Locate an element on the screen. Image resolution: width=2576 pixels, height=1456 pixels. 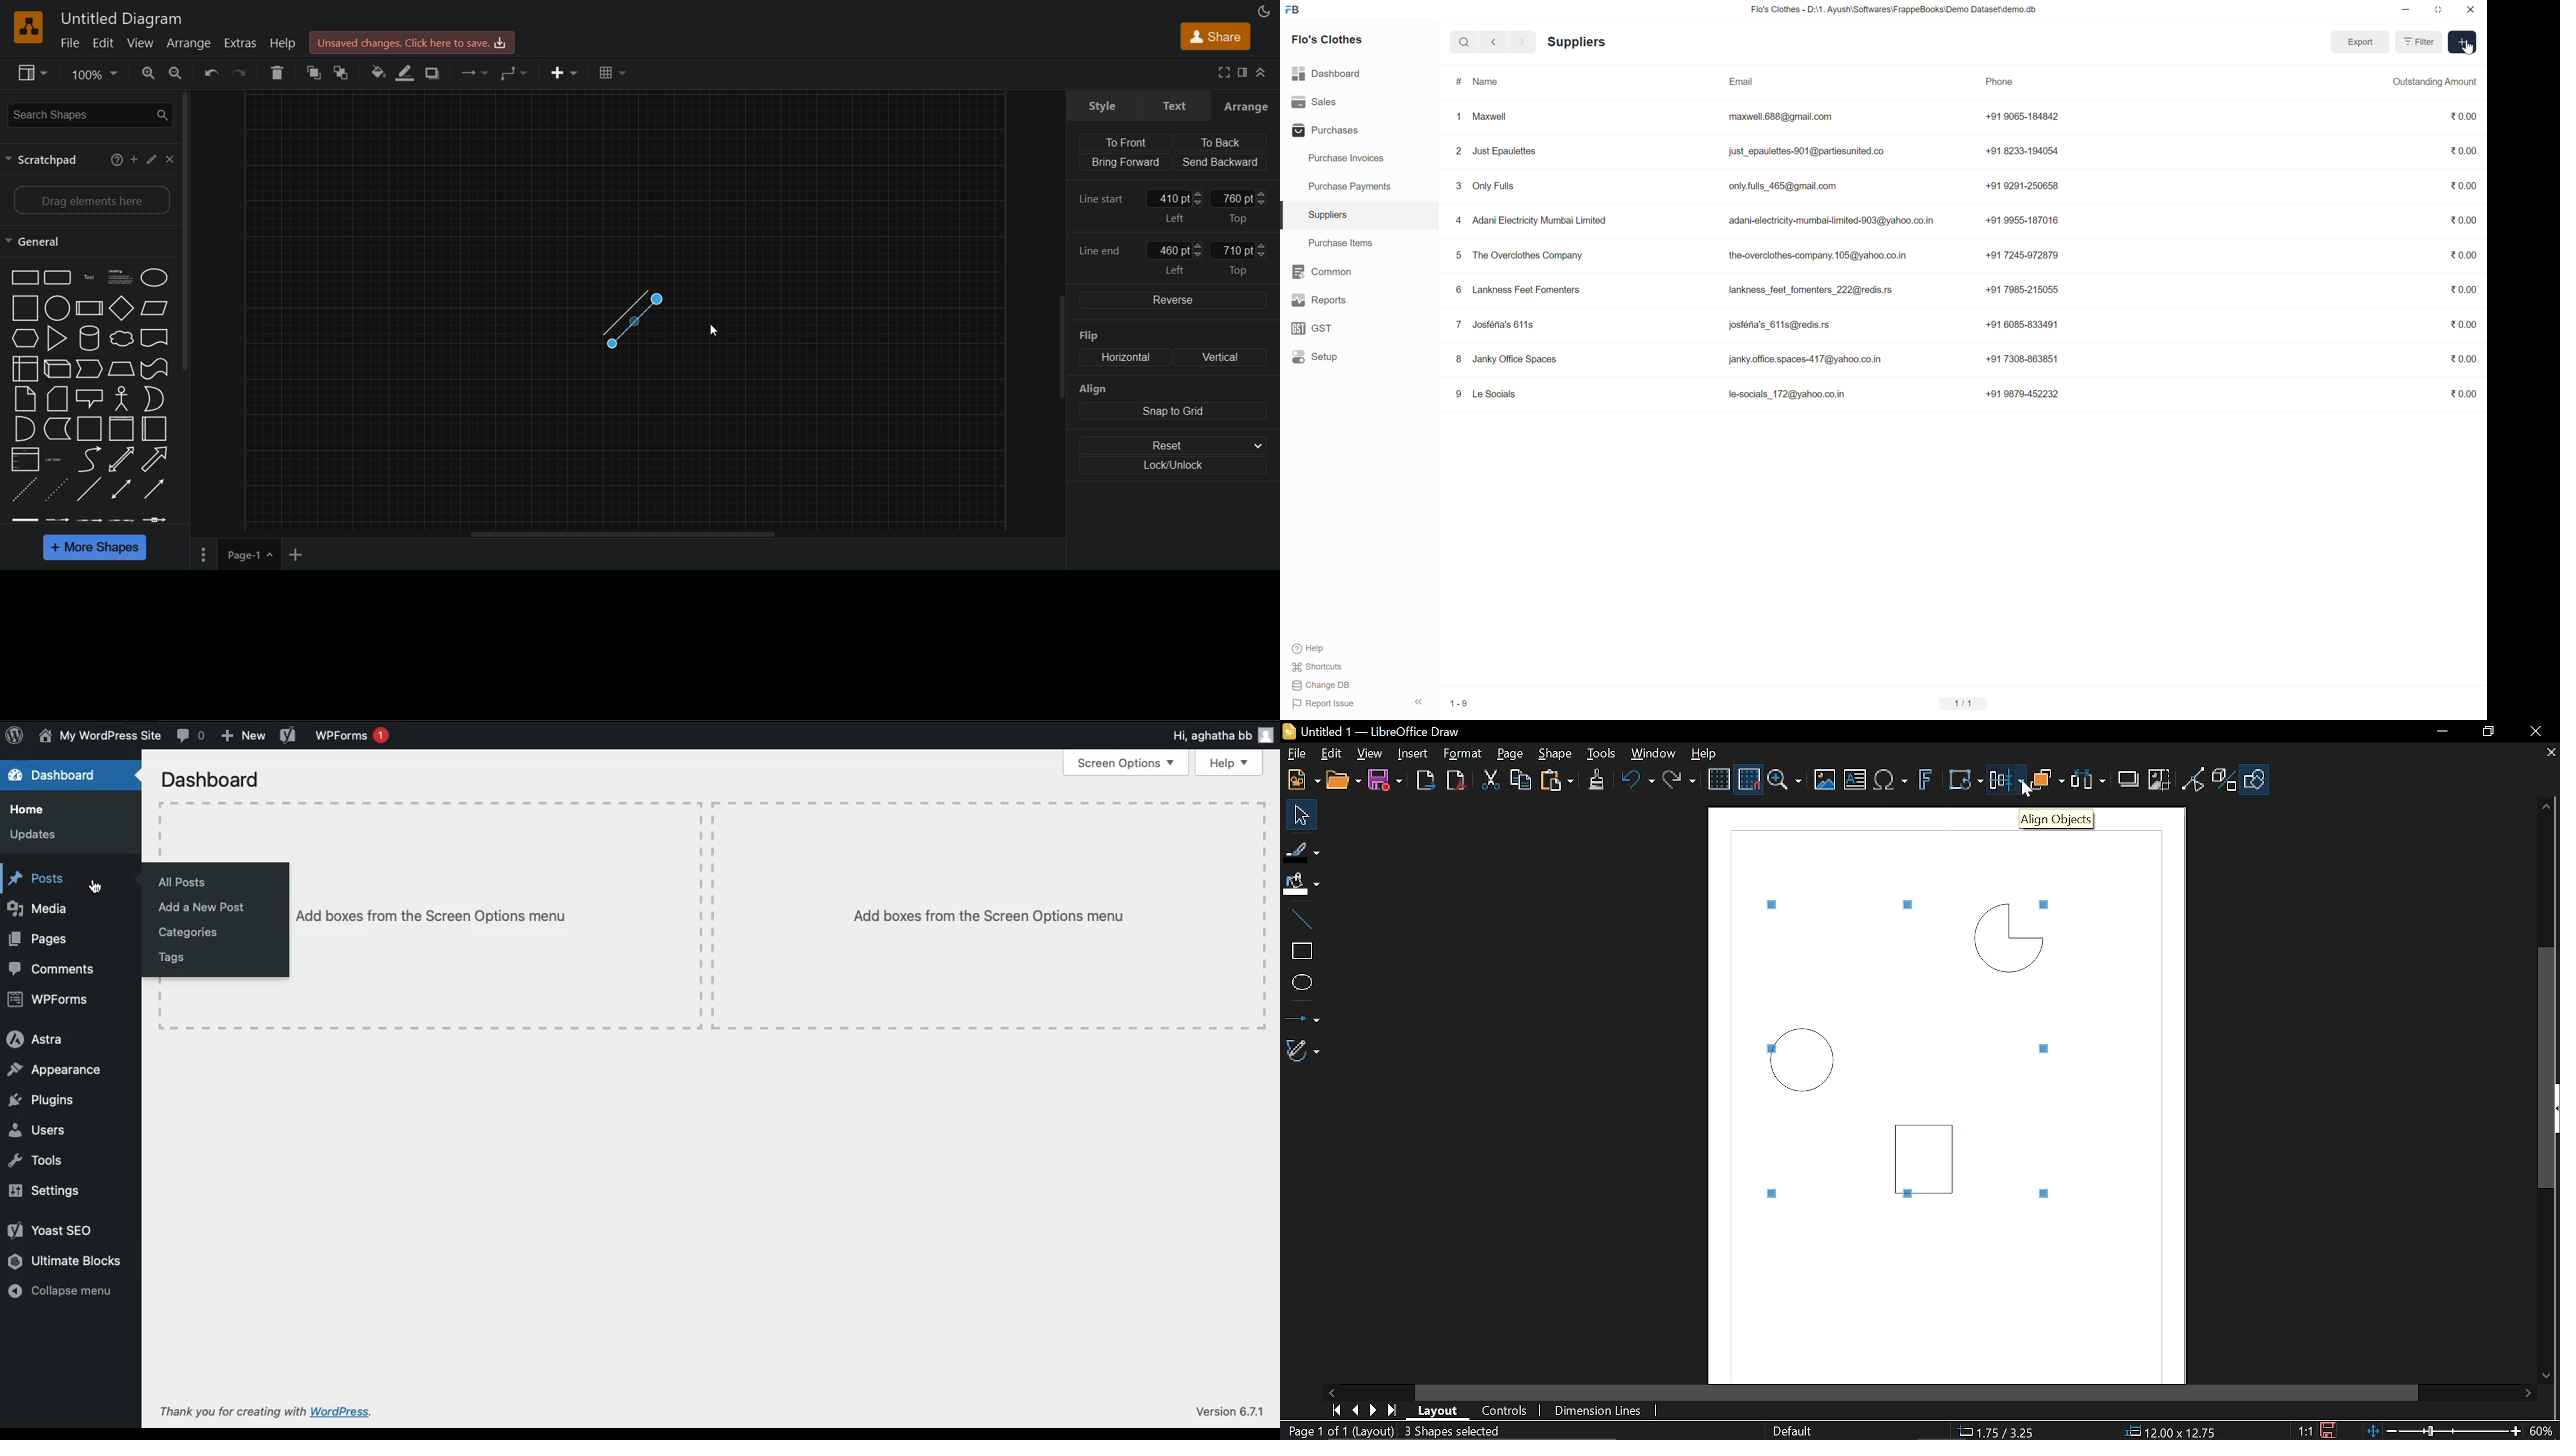
collapse/expand is located at coordinates (1263, 73).